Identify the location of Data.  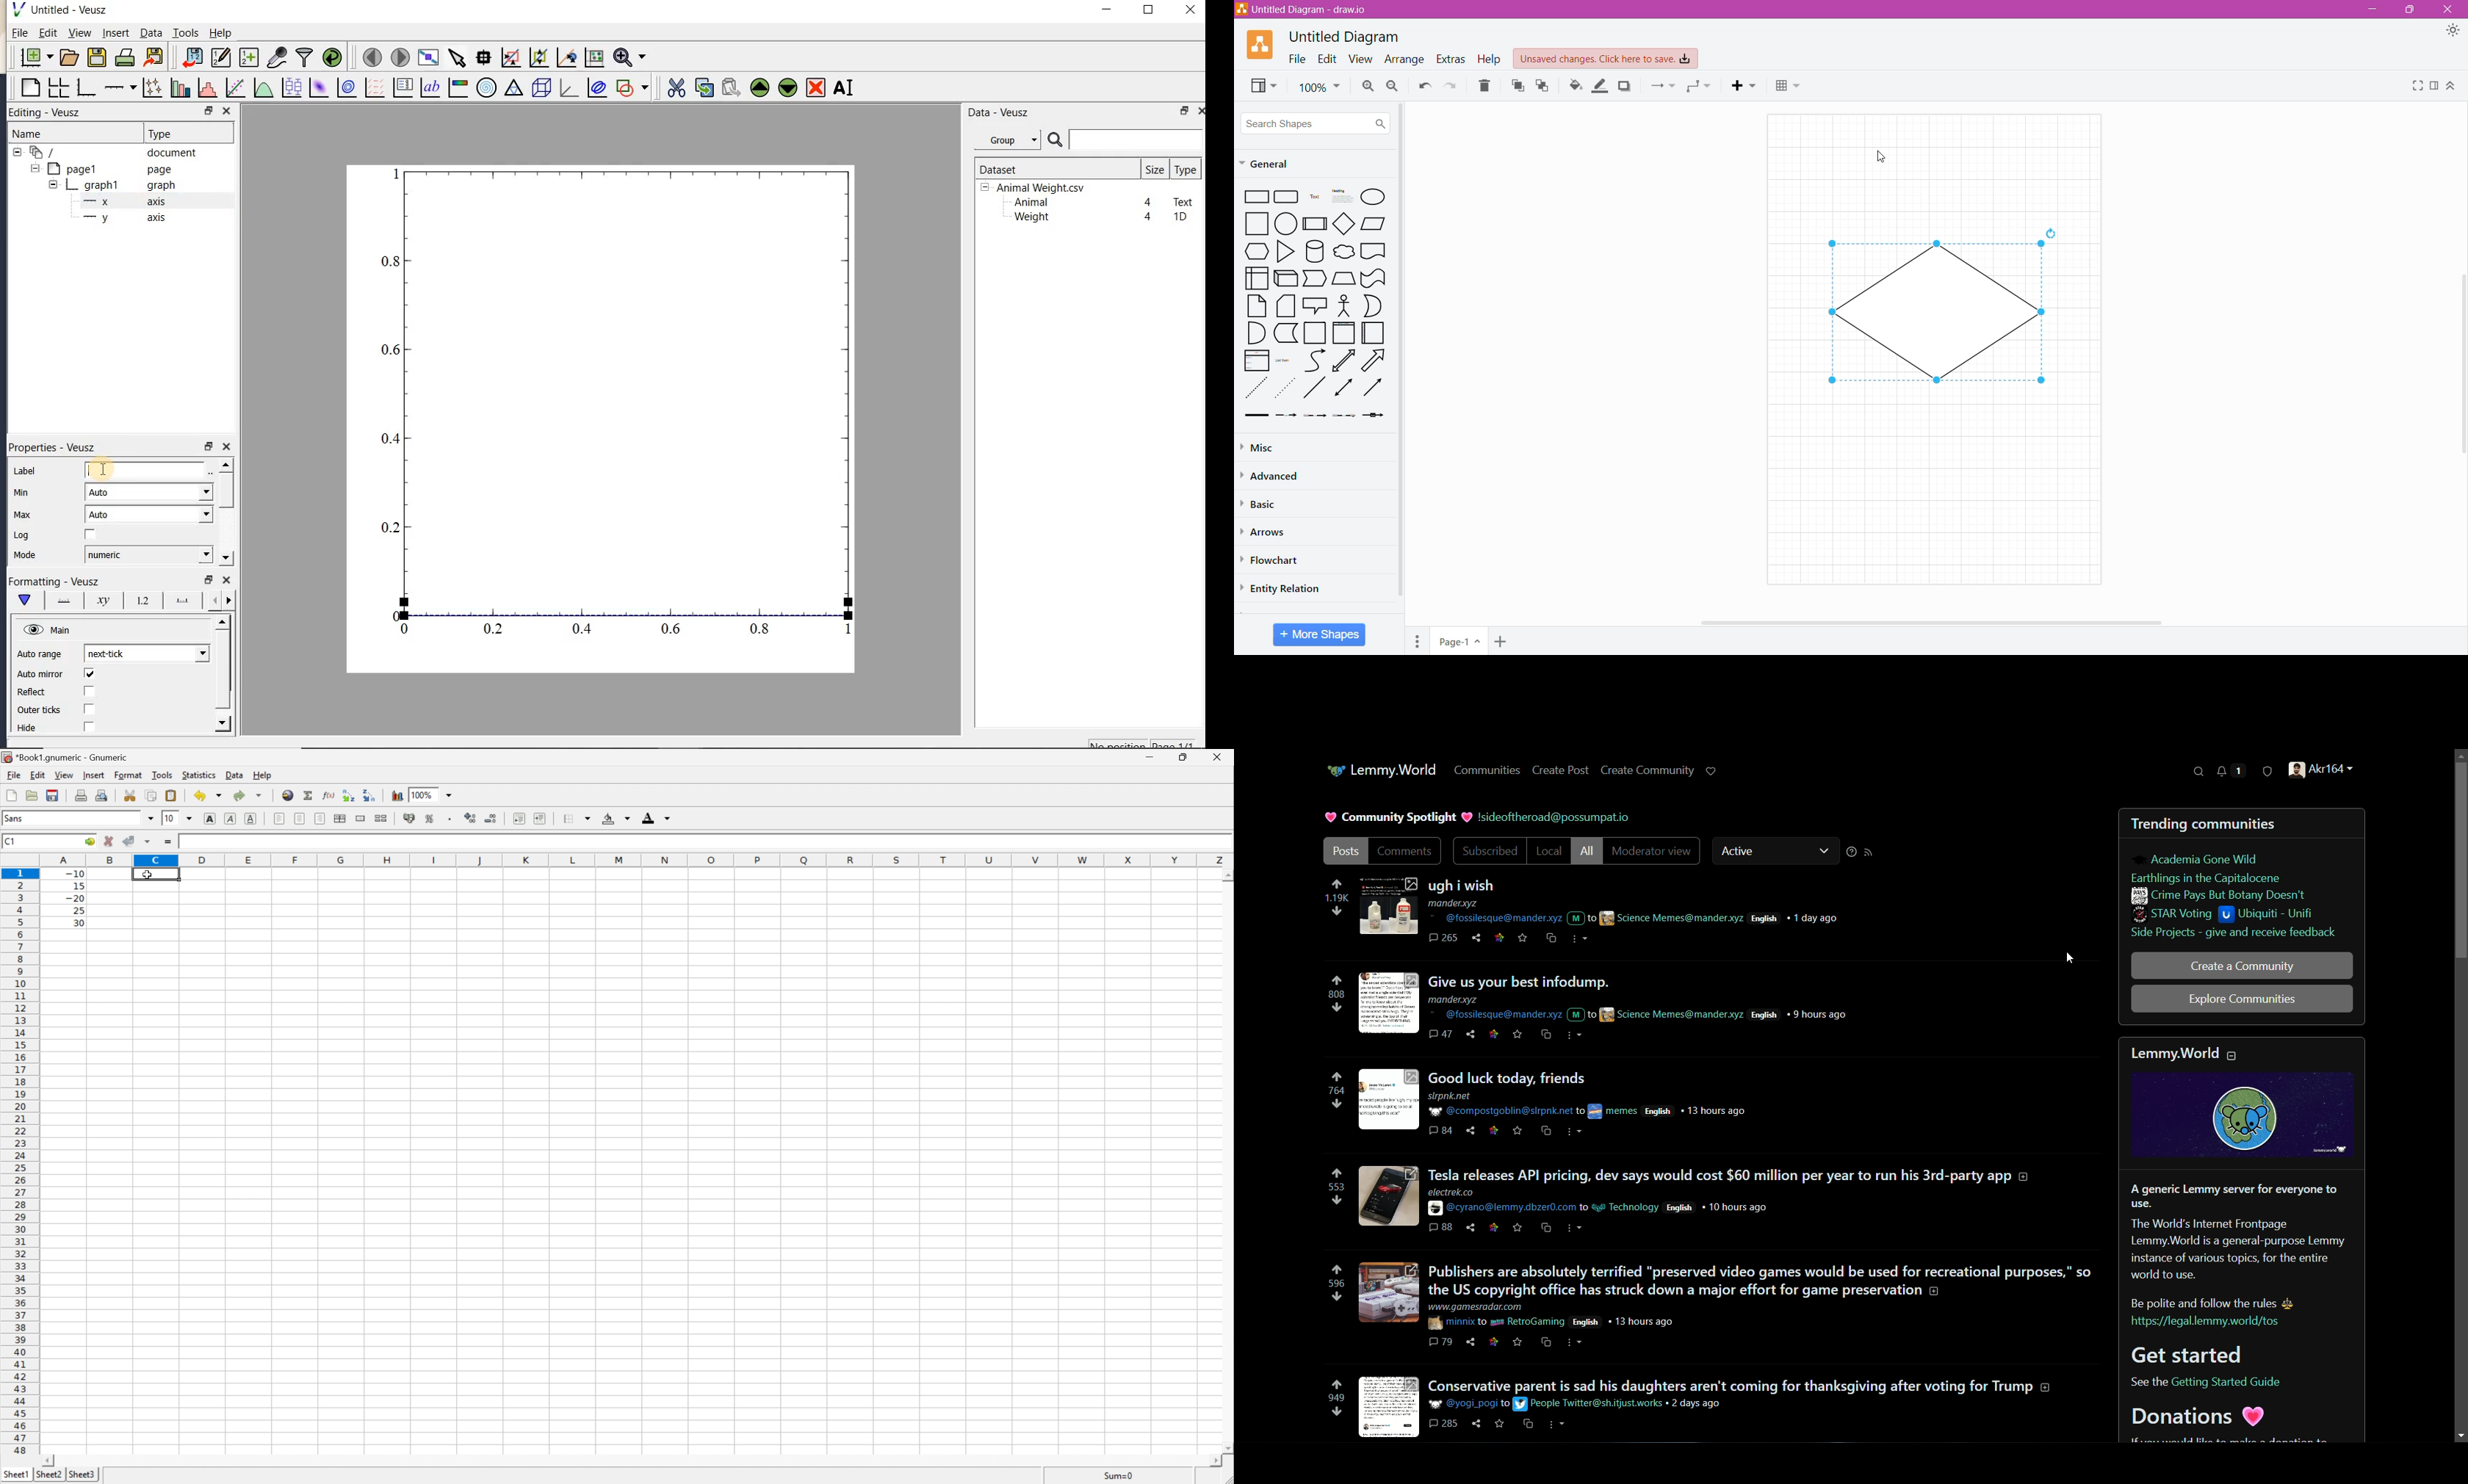
(237, 776).